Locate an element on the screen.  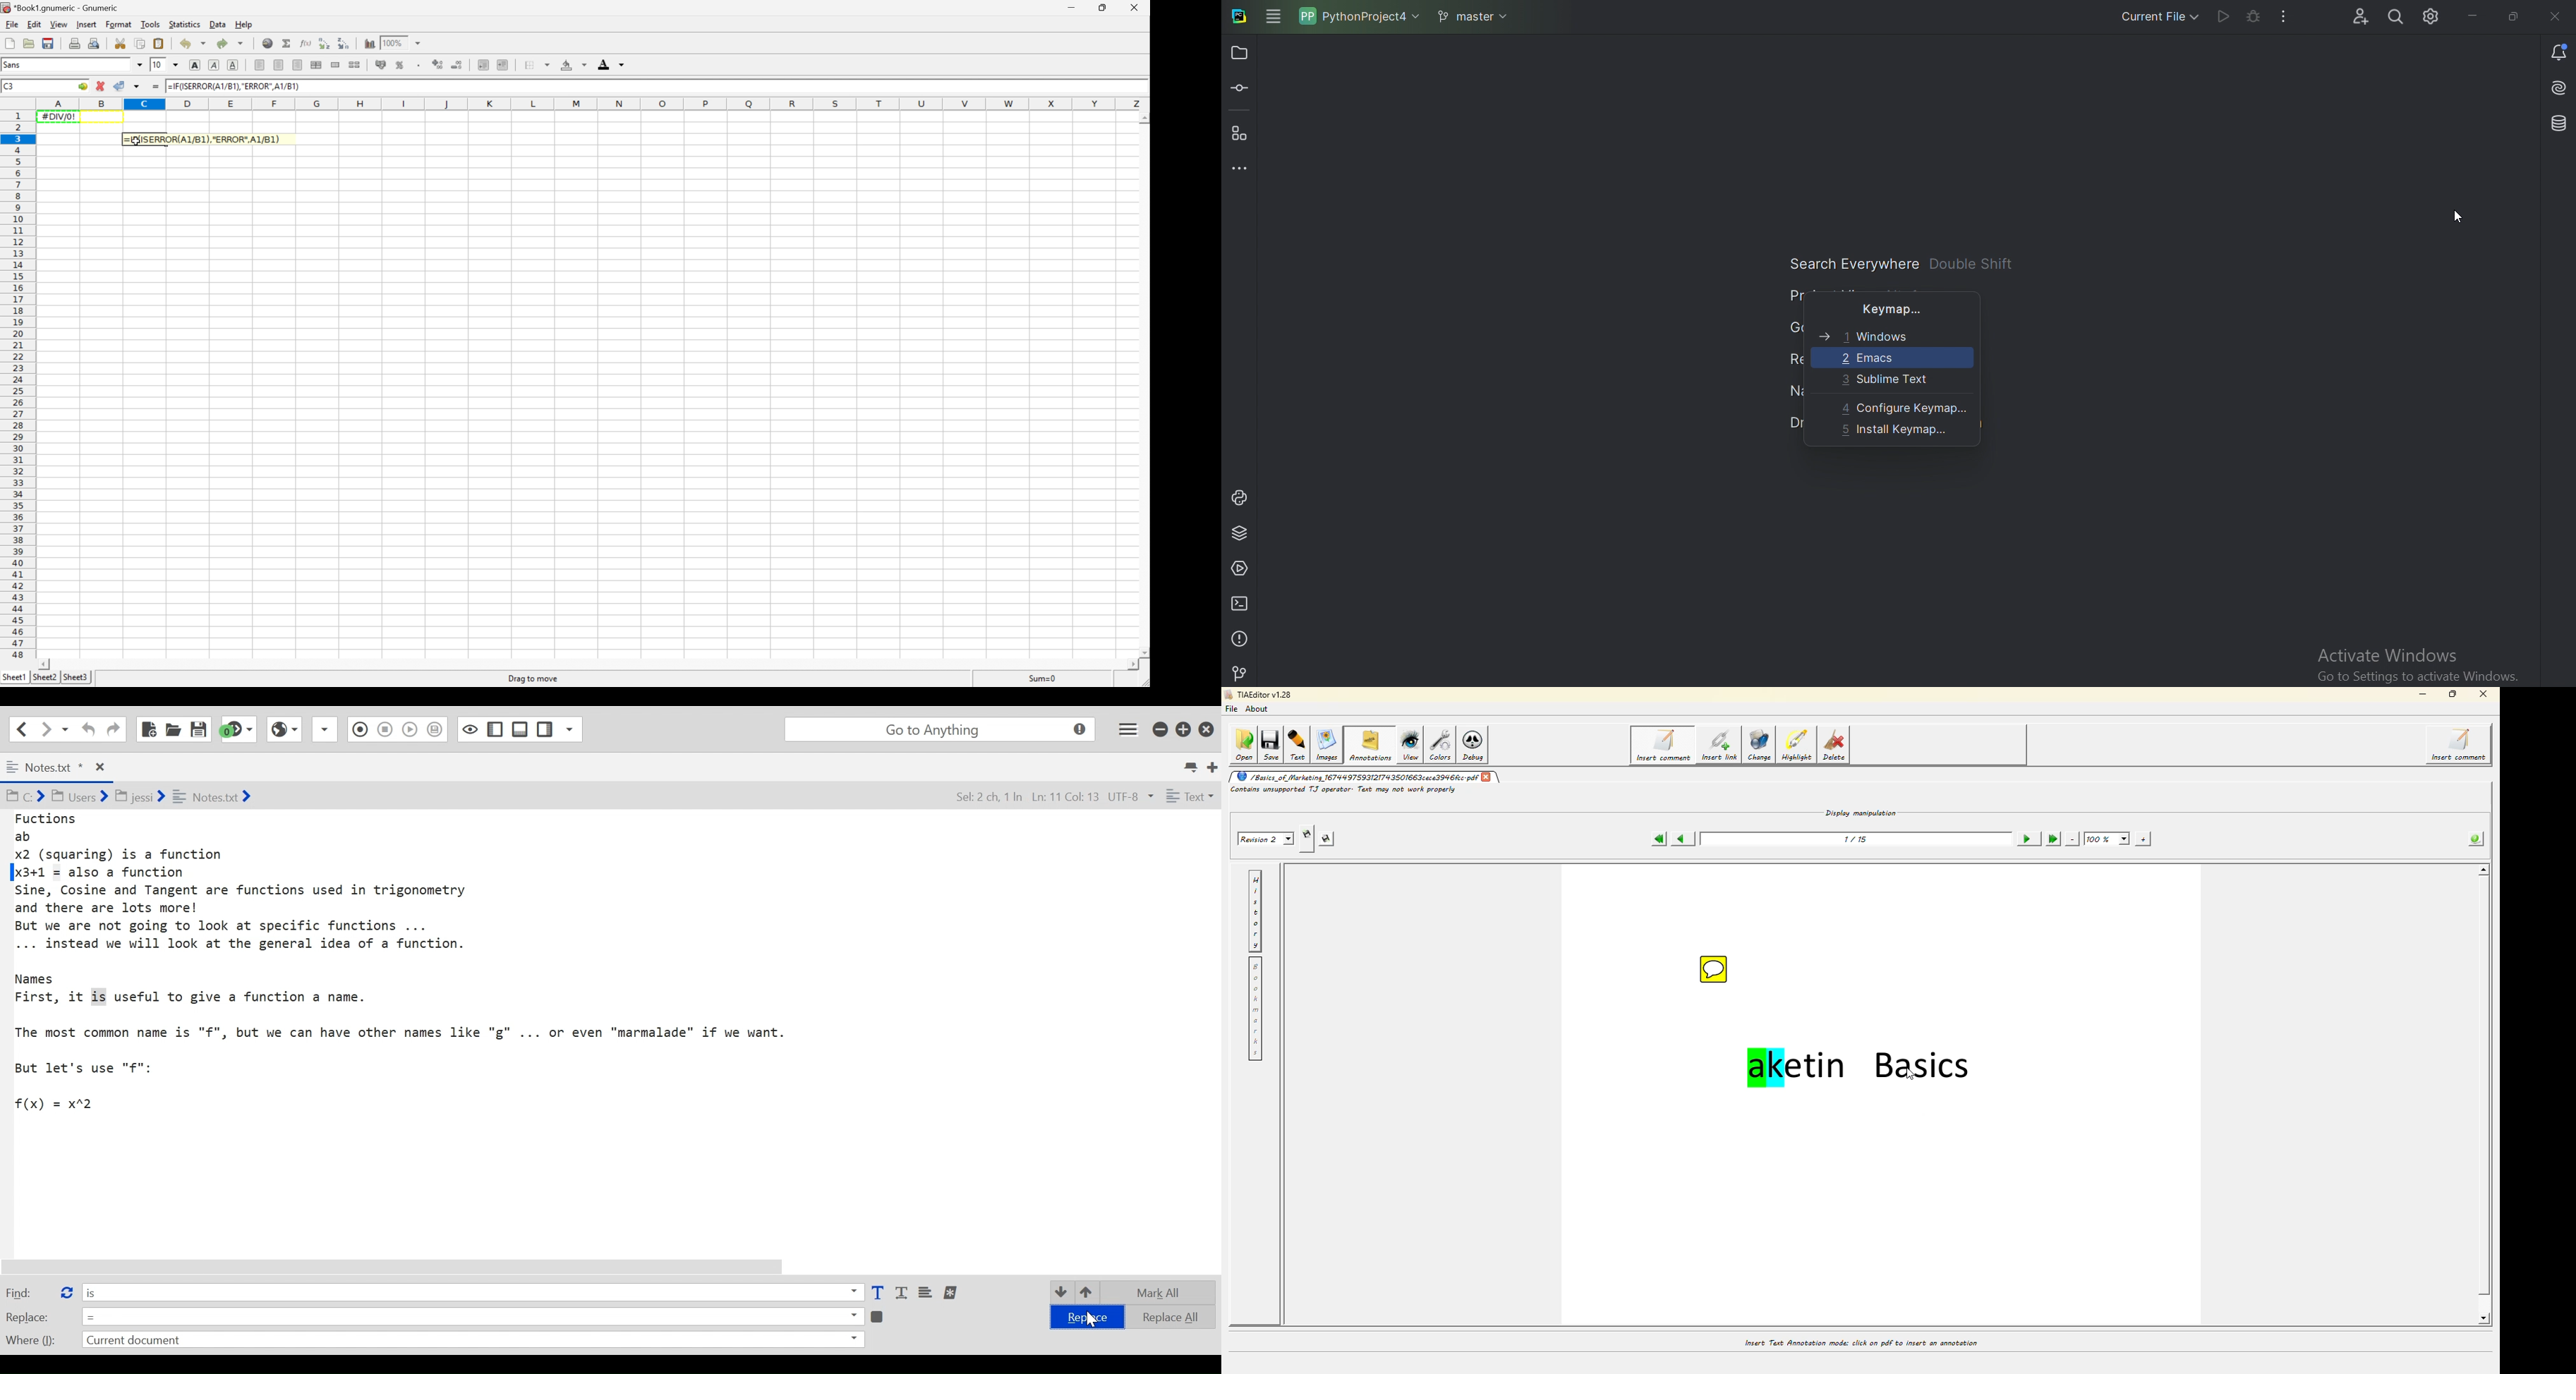
Row numbers is located at coordinates (17, 385).